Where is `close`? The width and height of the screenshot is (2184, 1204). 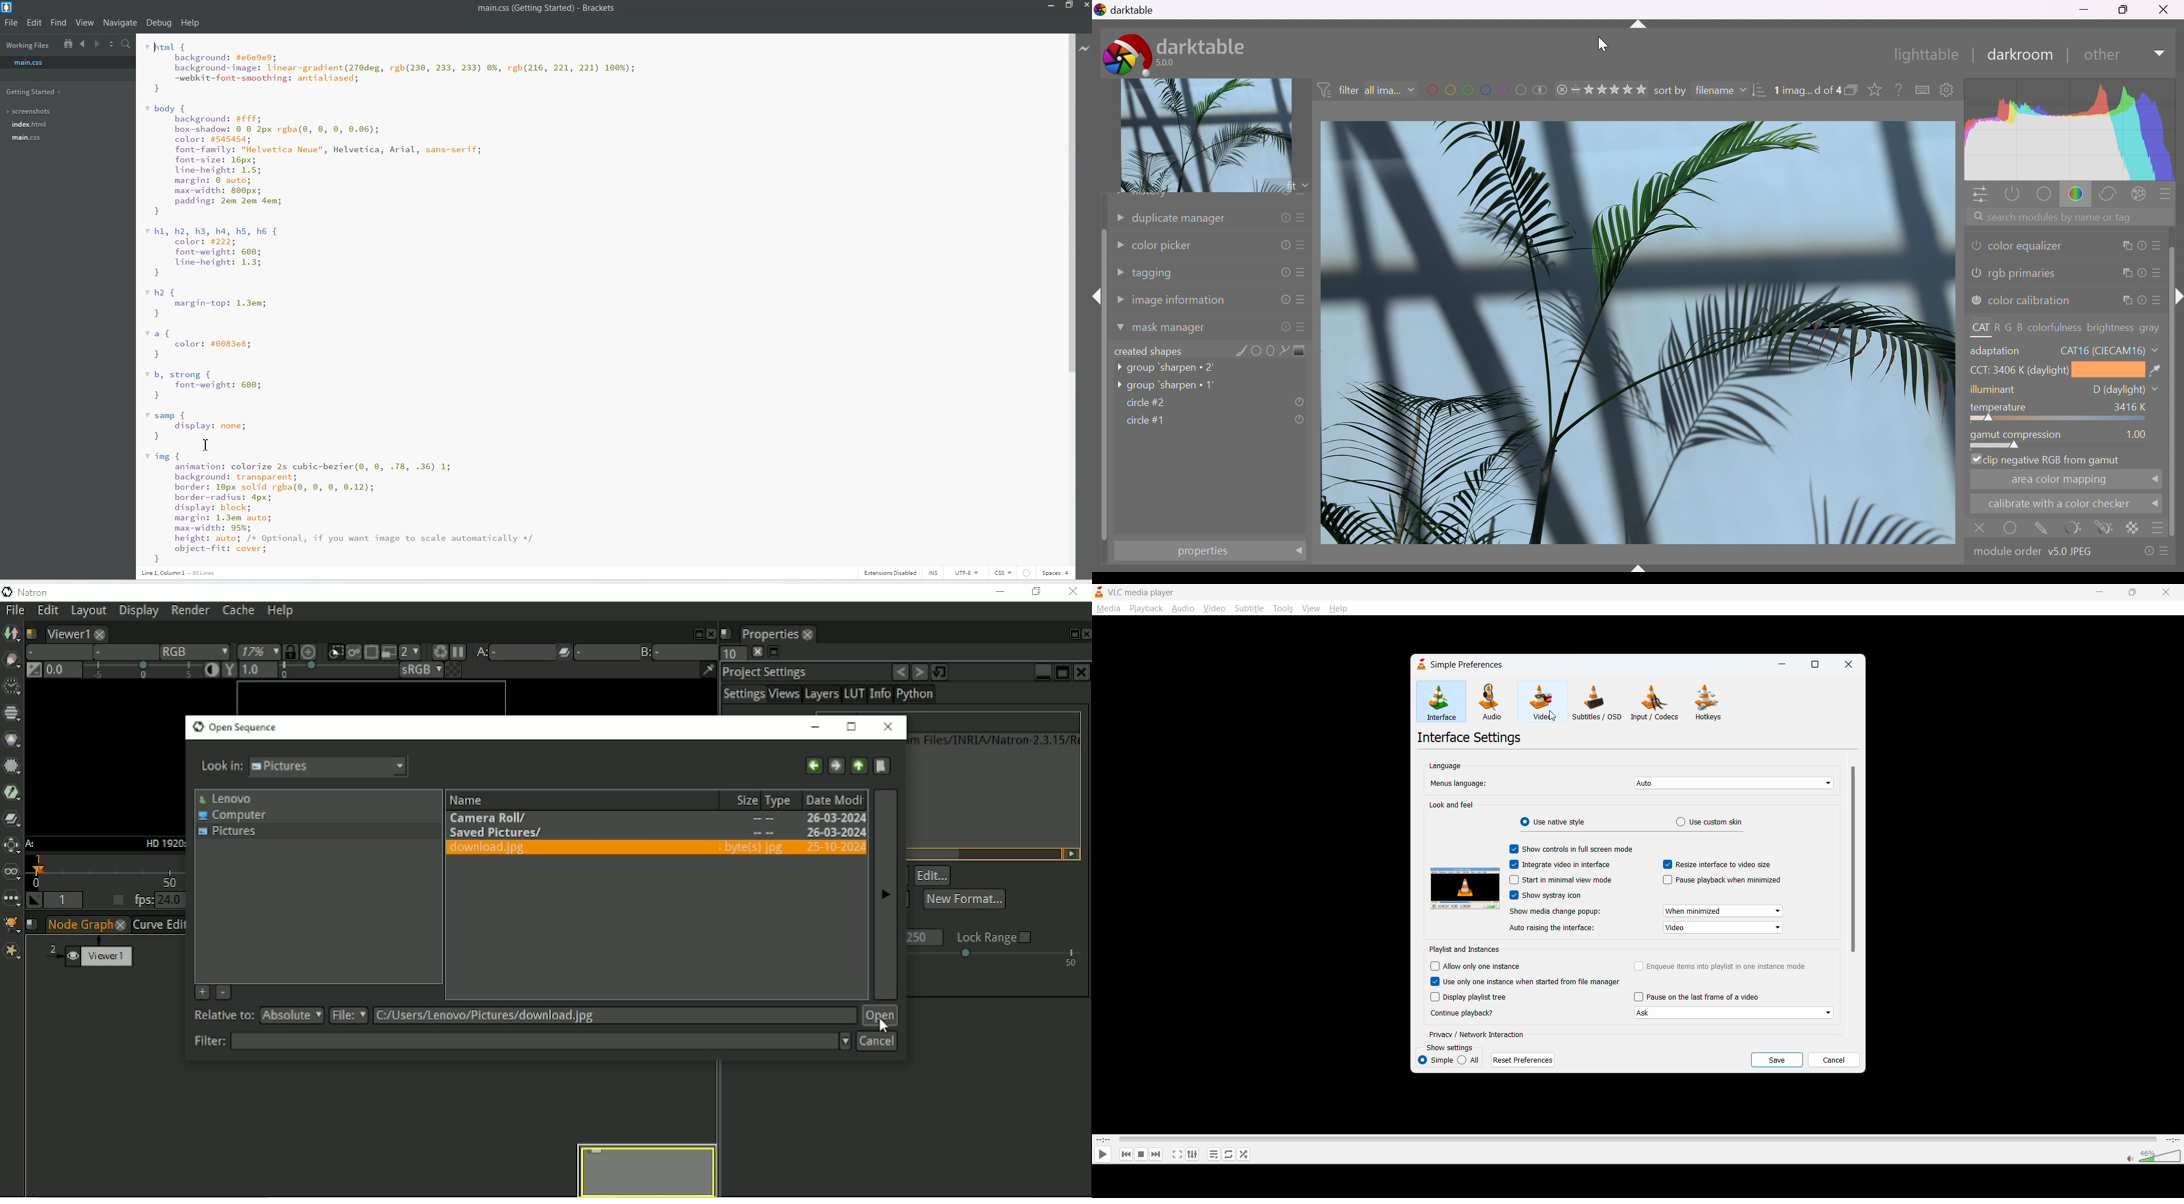 close is located at coordinates (1978, 530).